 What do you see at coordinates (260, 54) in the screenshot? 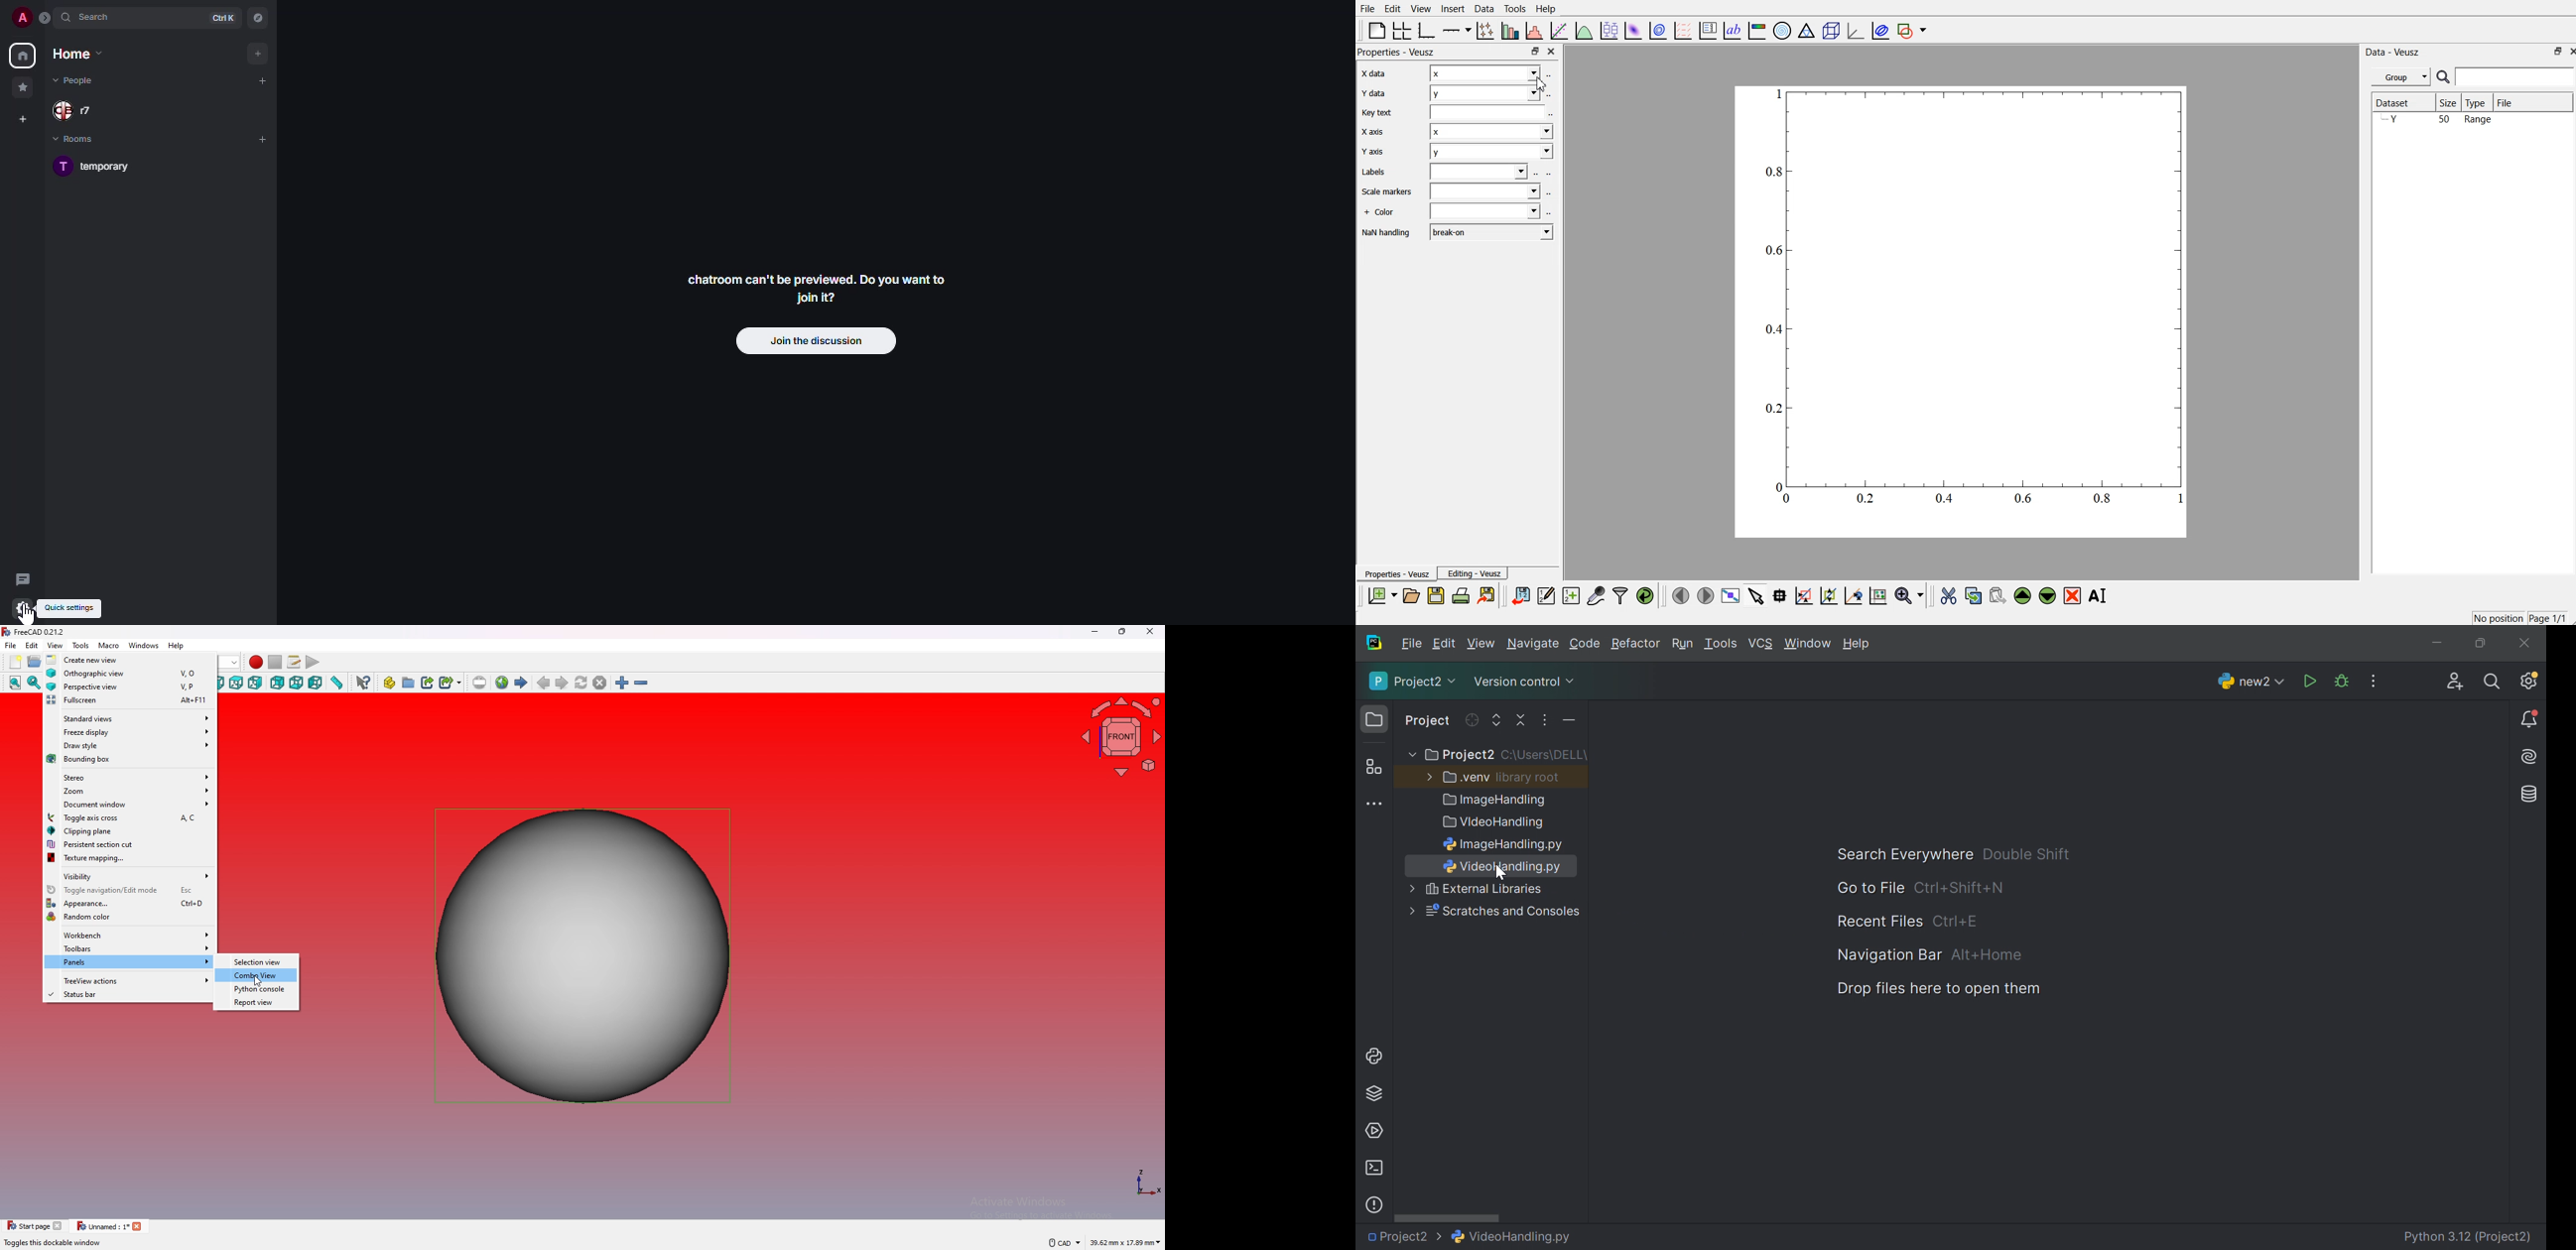
I see `add` at bounding box center [260, 54].